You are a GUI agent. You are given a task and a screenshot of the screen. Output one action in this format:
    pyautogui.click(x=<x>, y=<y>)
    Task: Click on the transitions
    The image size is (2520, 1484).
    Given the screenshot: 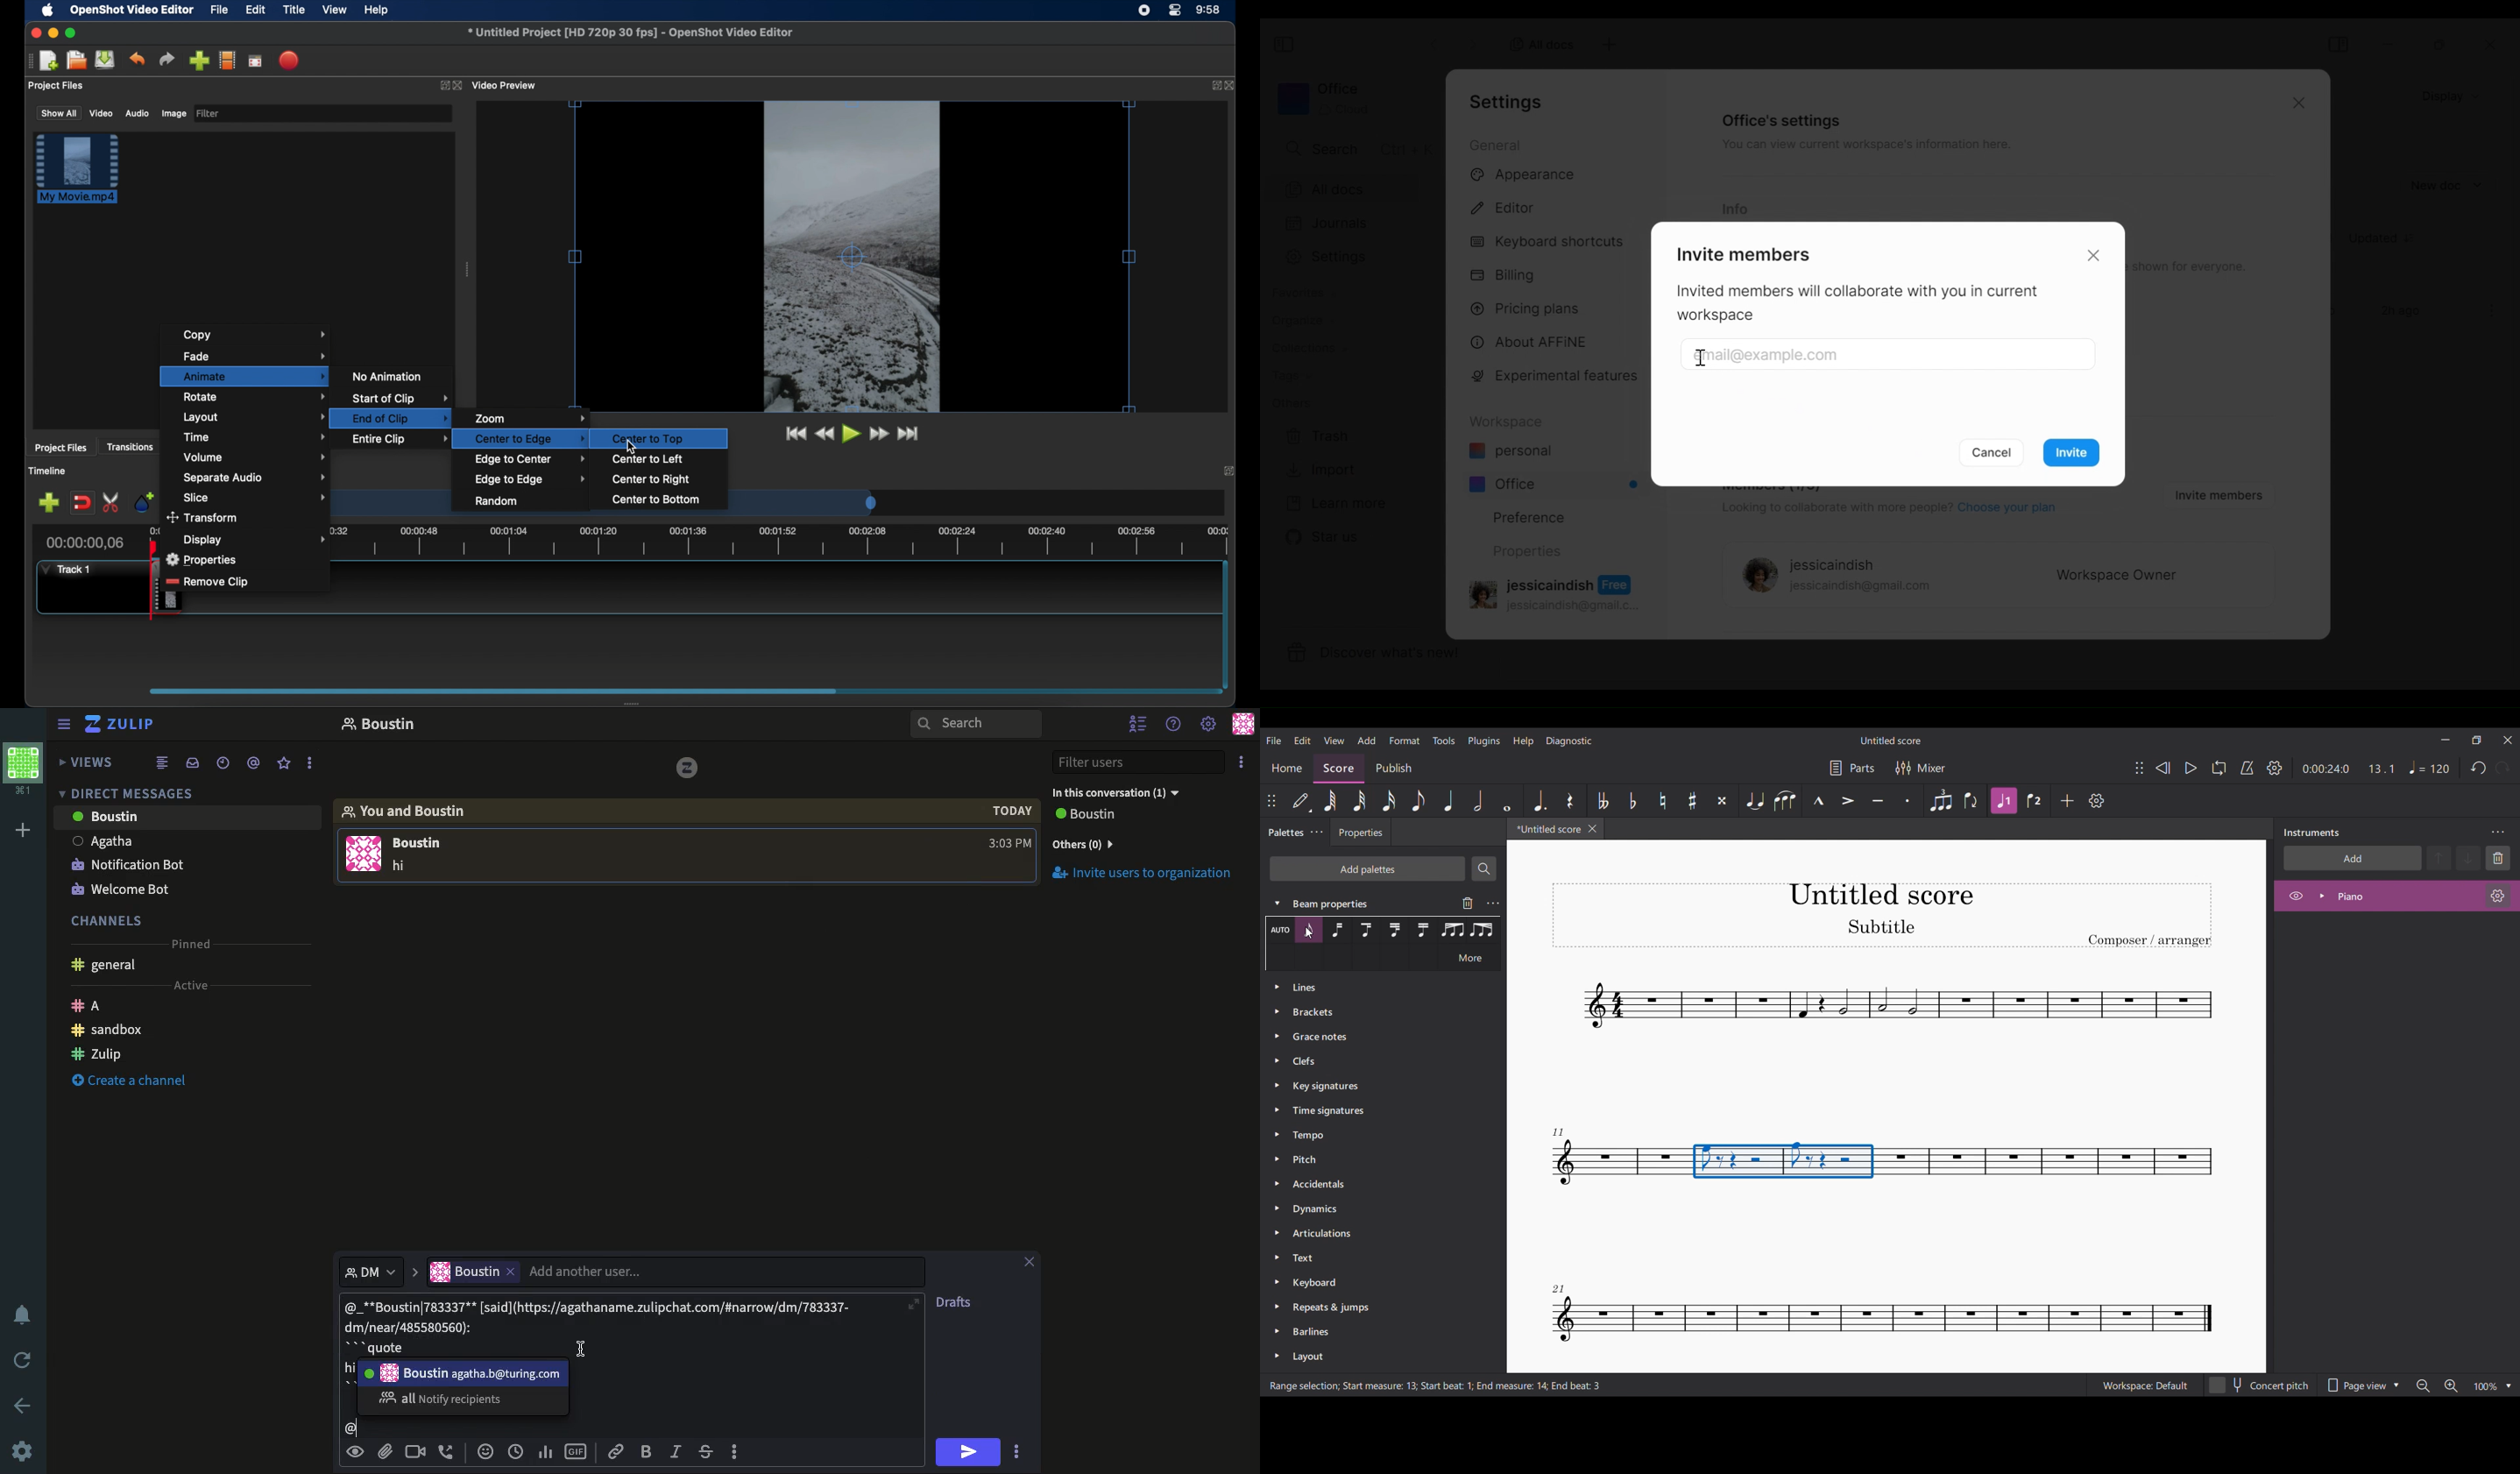 What is the action you would take?
    pyautogui.click(x=130, y=447)
    